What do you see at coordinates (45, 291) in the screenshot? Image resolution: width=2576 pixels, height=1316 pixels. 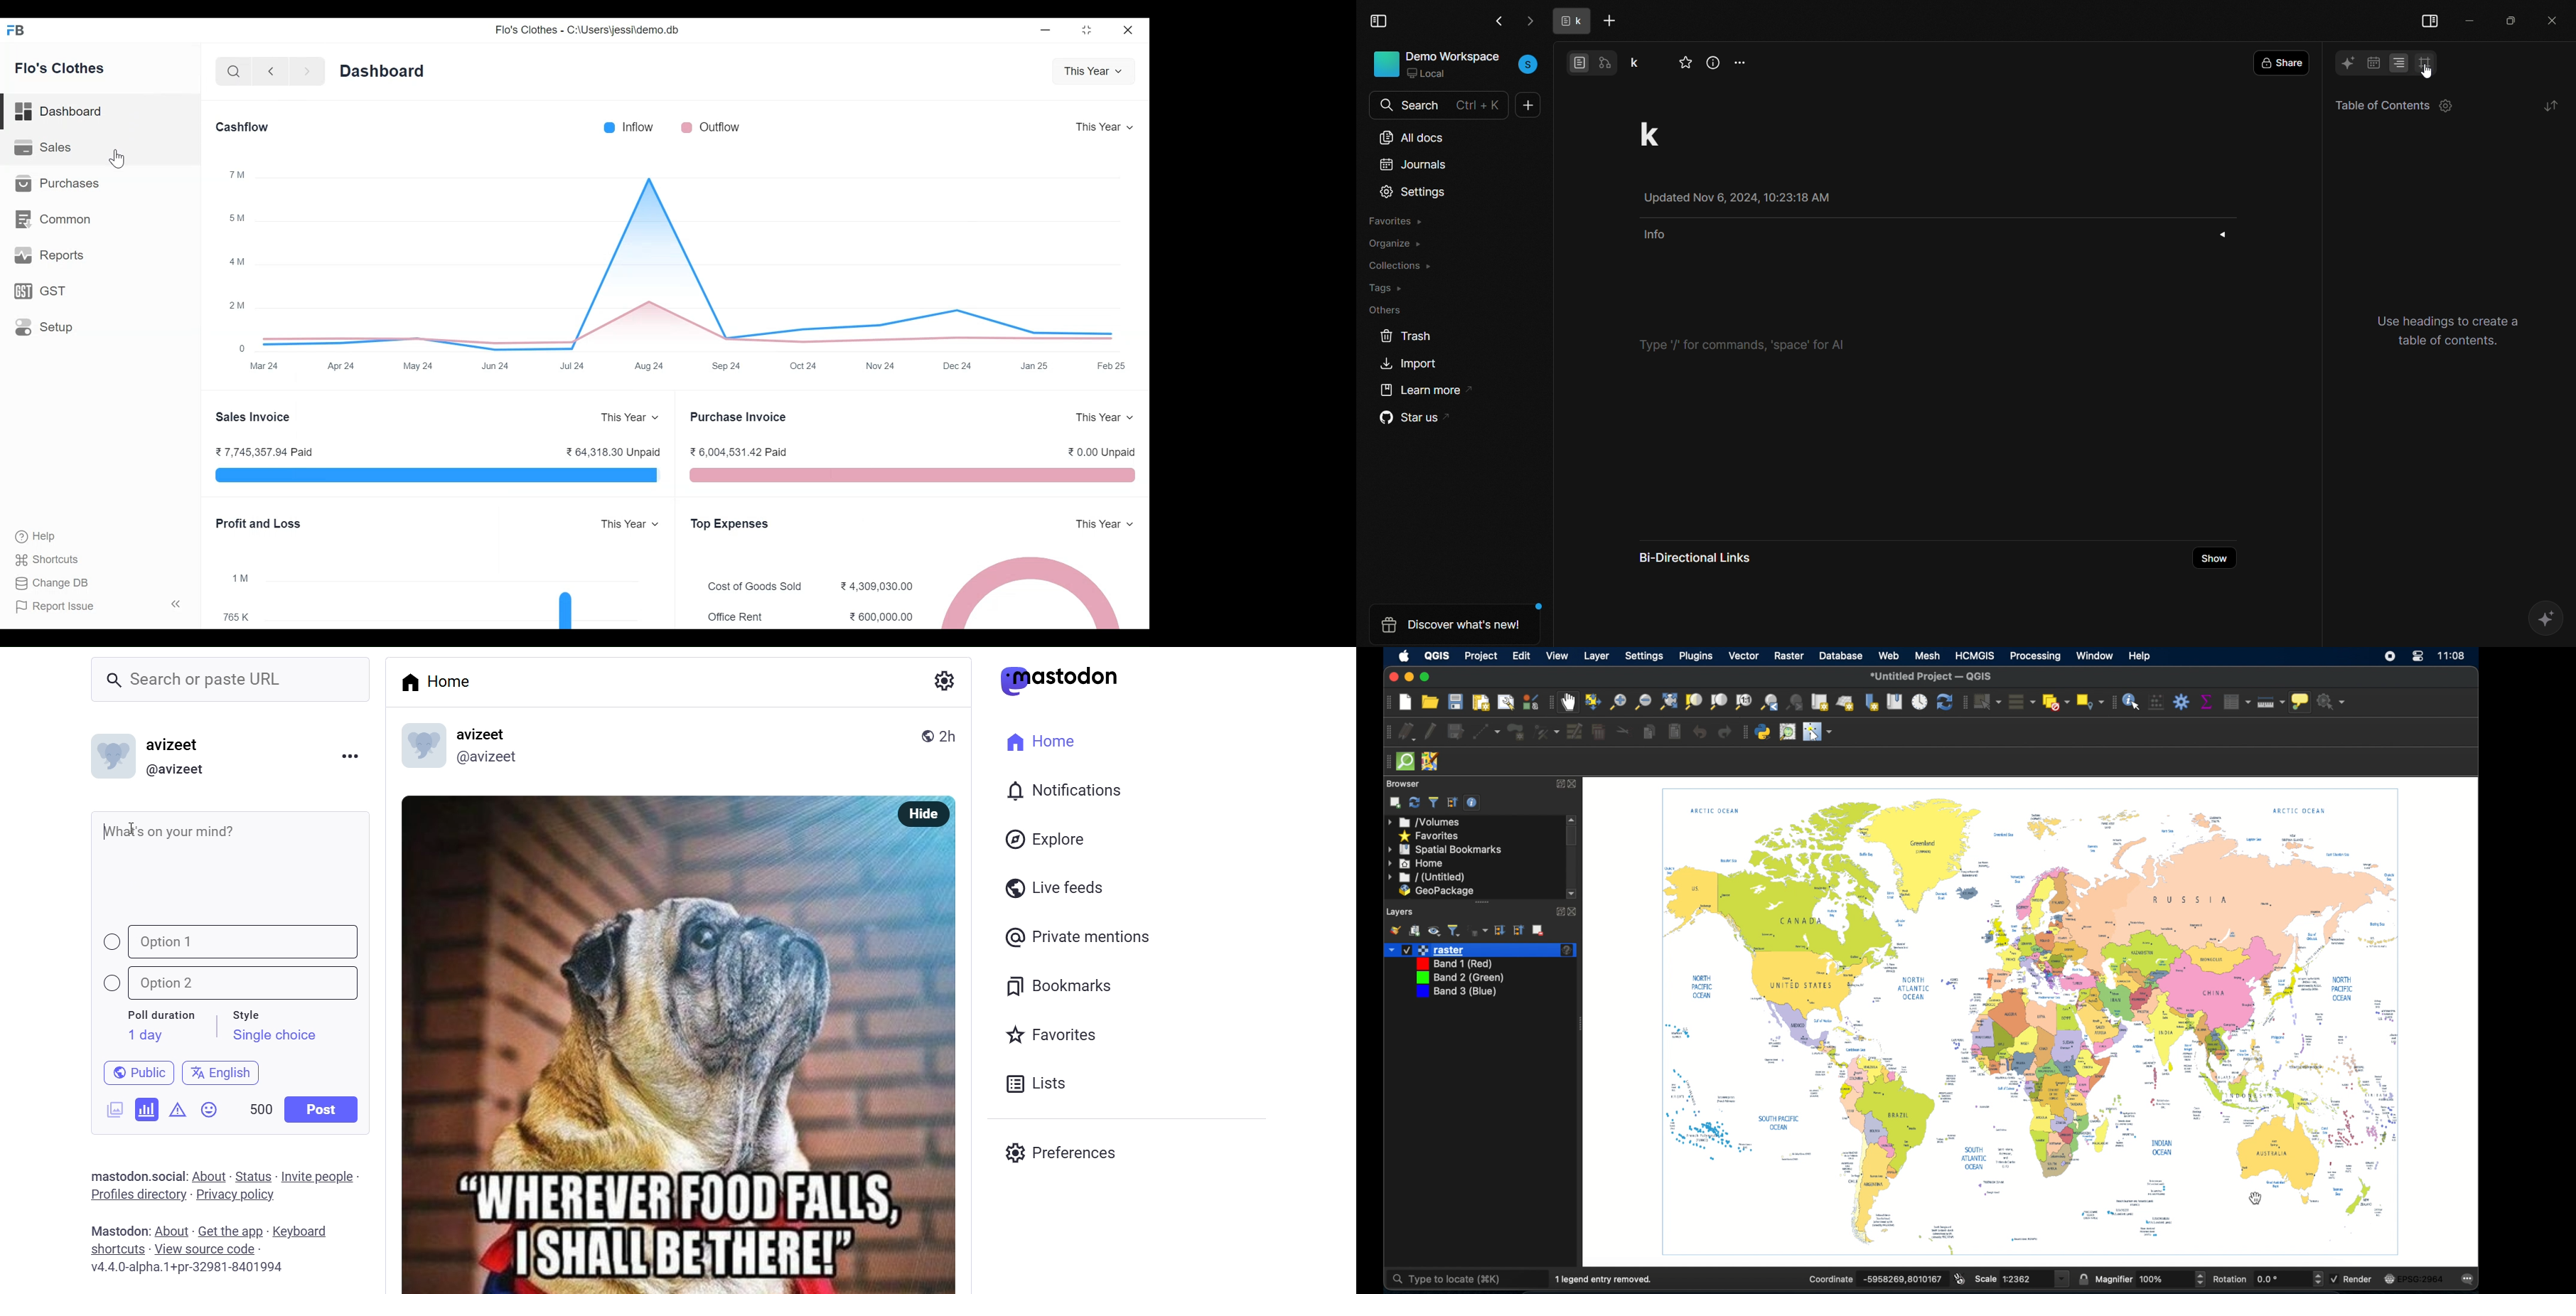 I see `GST` at bounding box center [45, 291].